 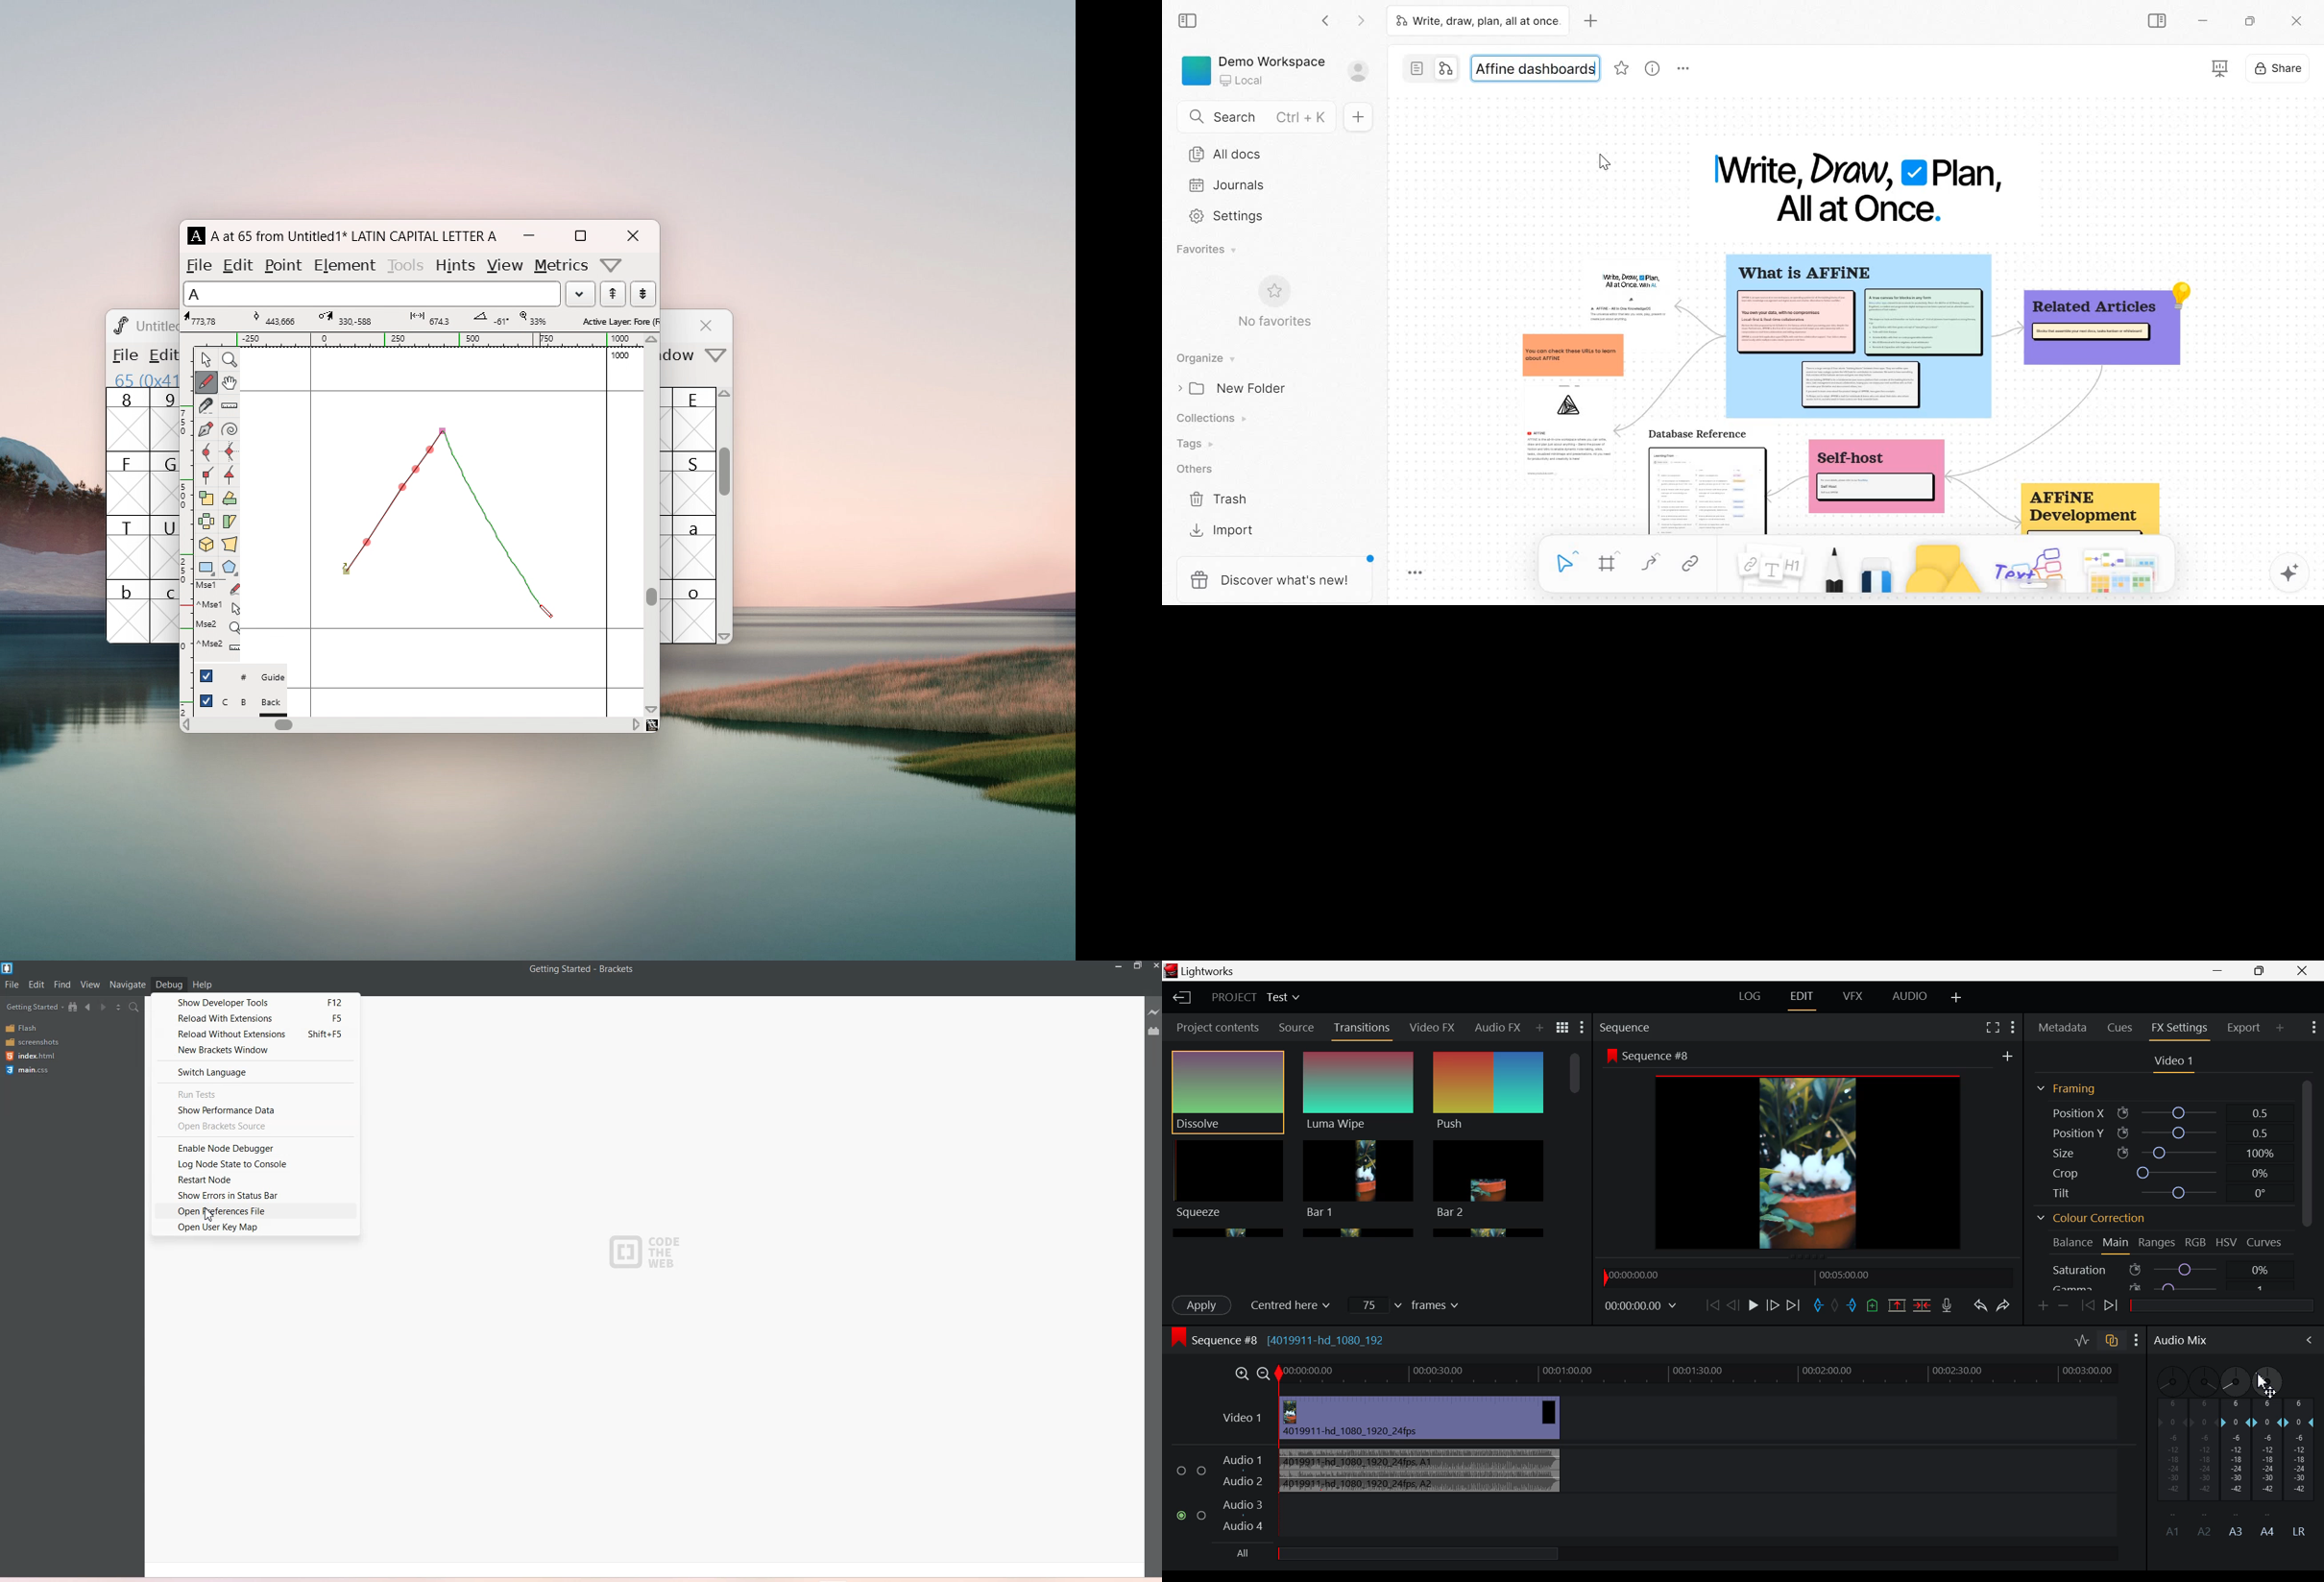 I want to click on 9, so click(x=165, y=419).